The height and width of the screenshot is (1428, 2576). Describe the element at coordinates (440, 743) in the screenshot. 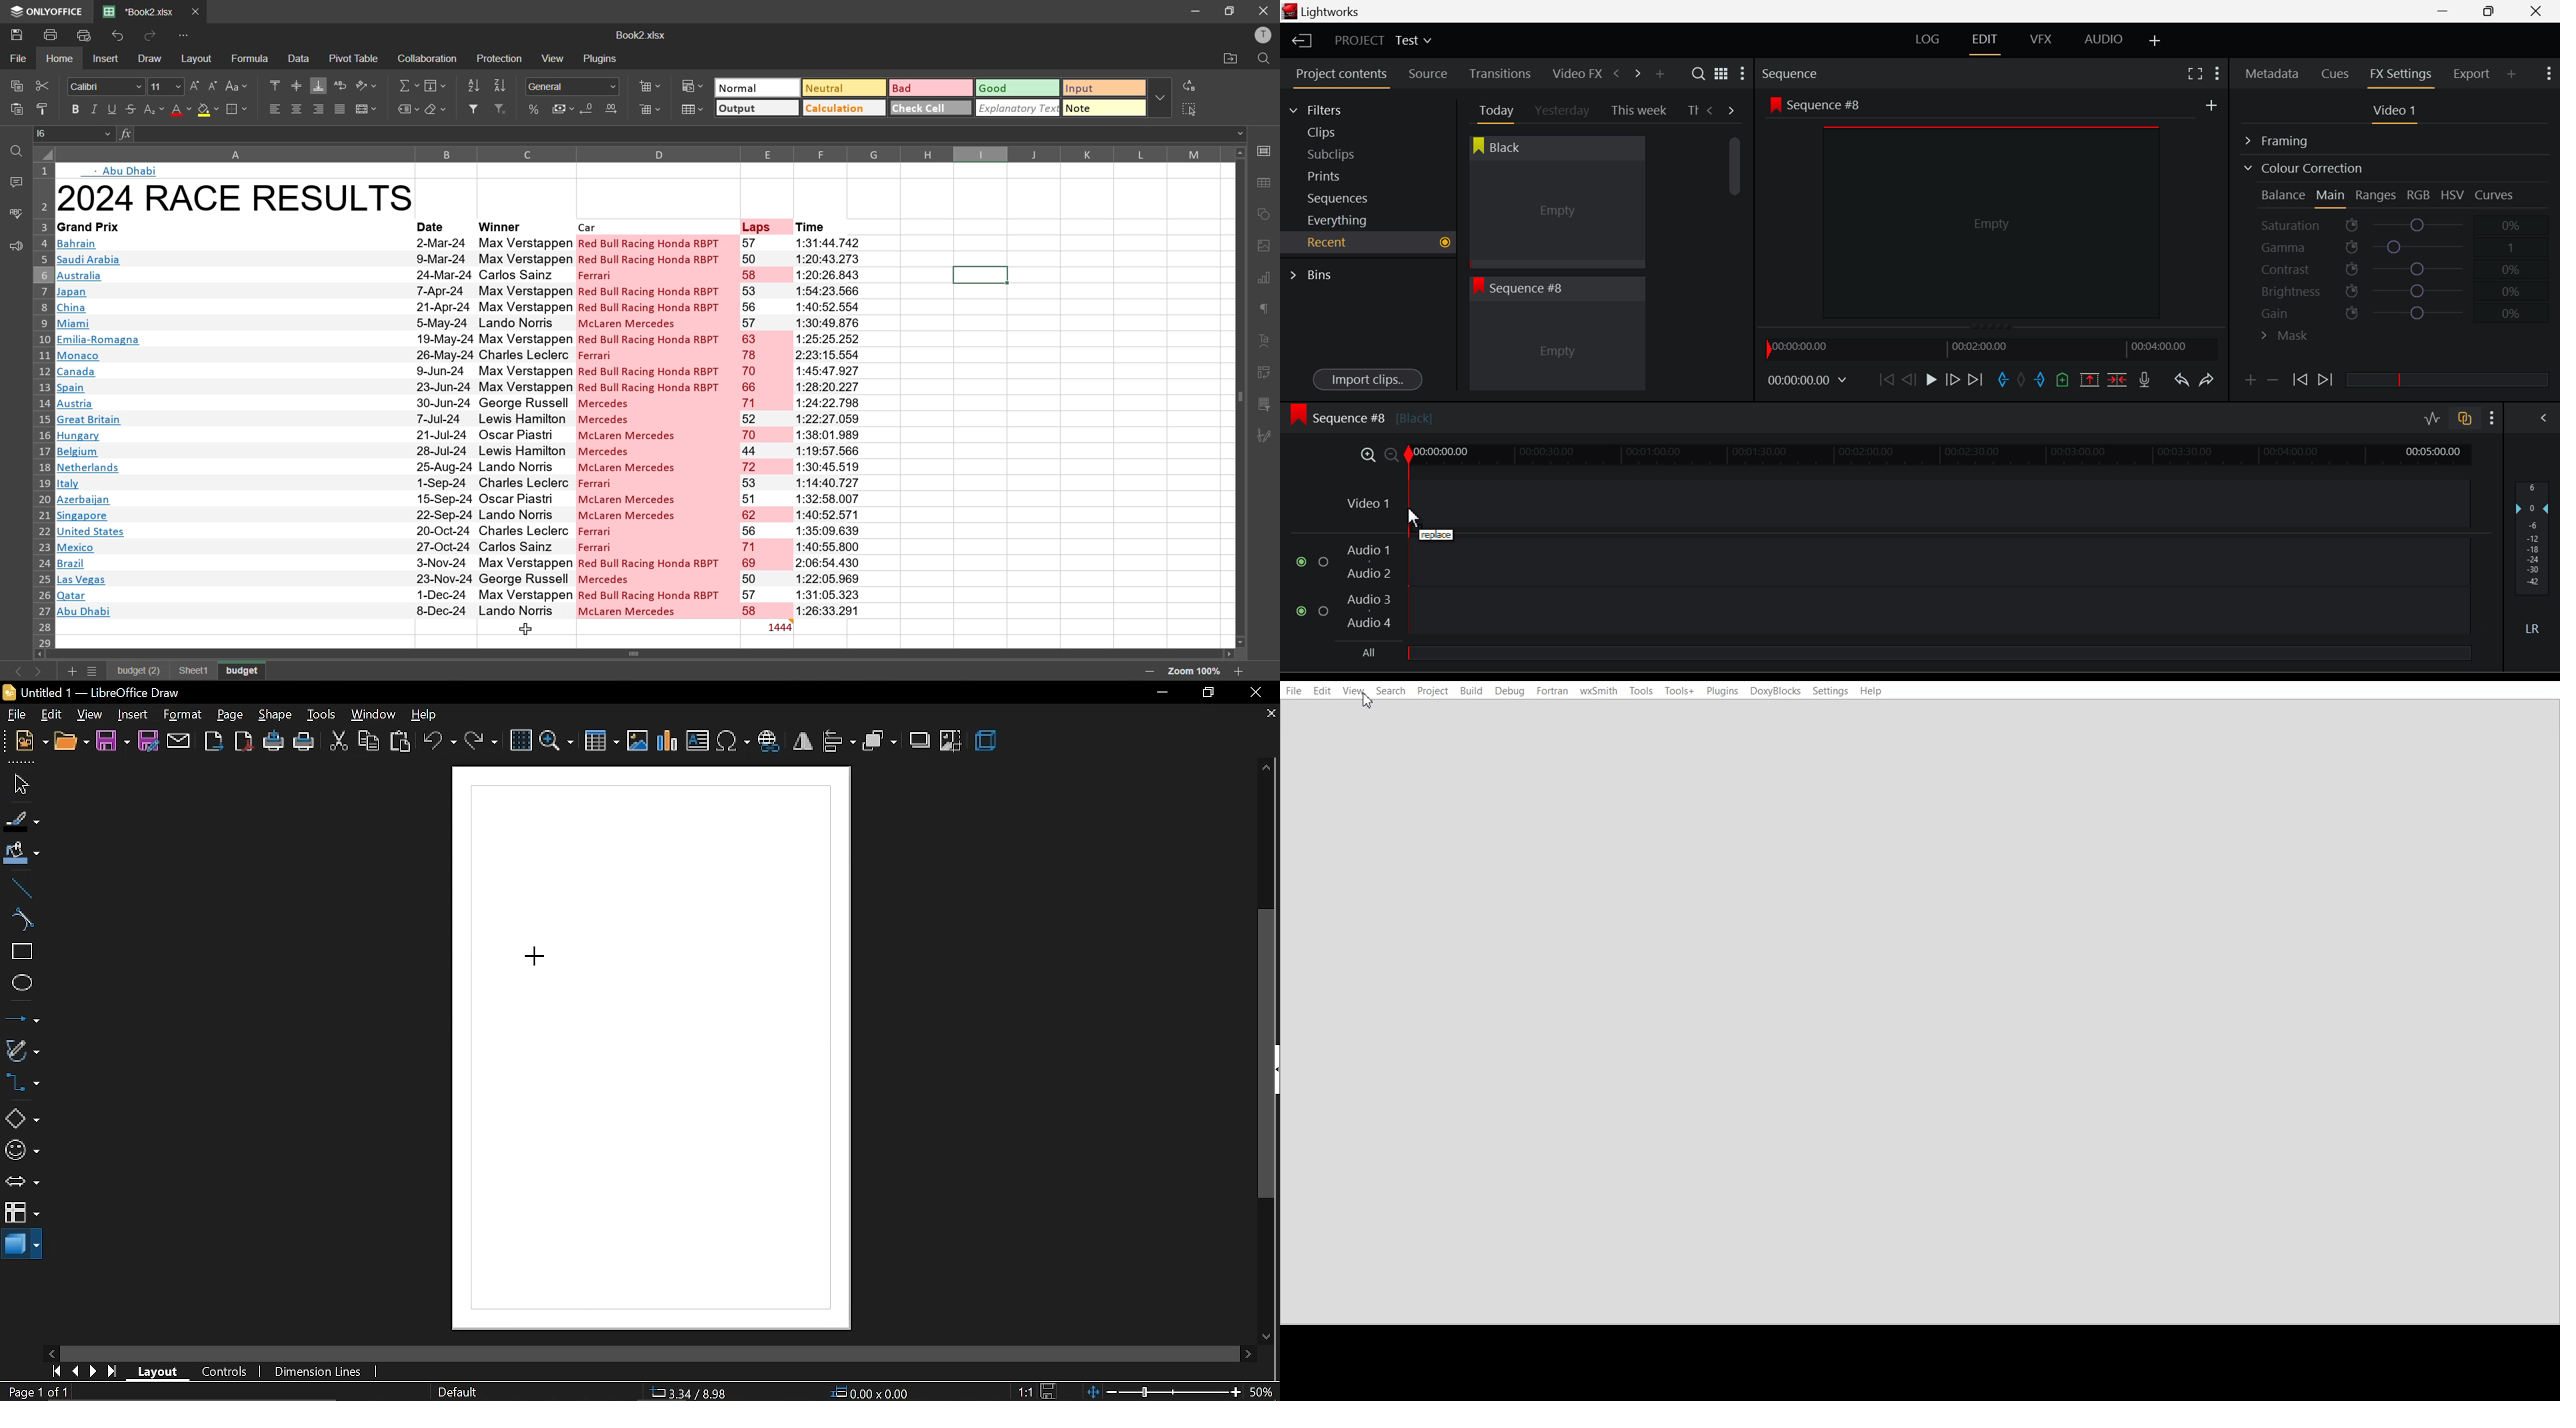

I see `undo` at that location.